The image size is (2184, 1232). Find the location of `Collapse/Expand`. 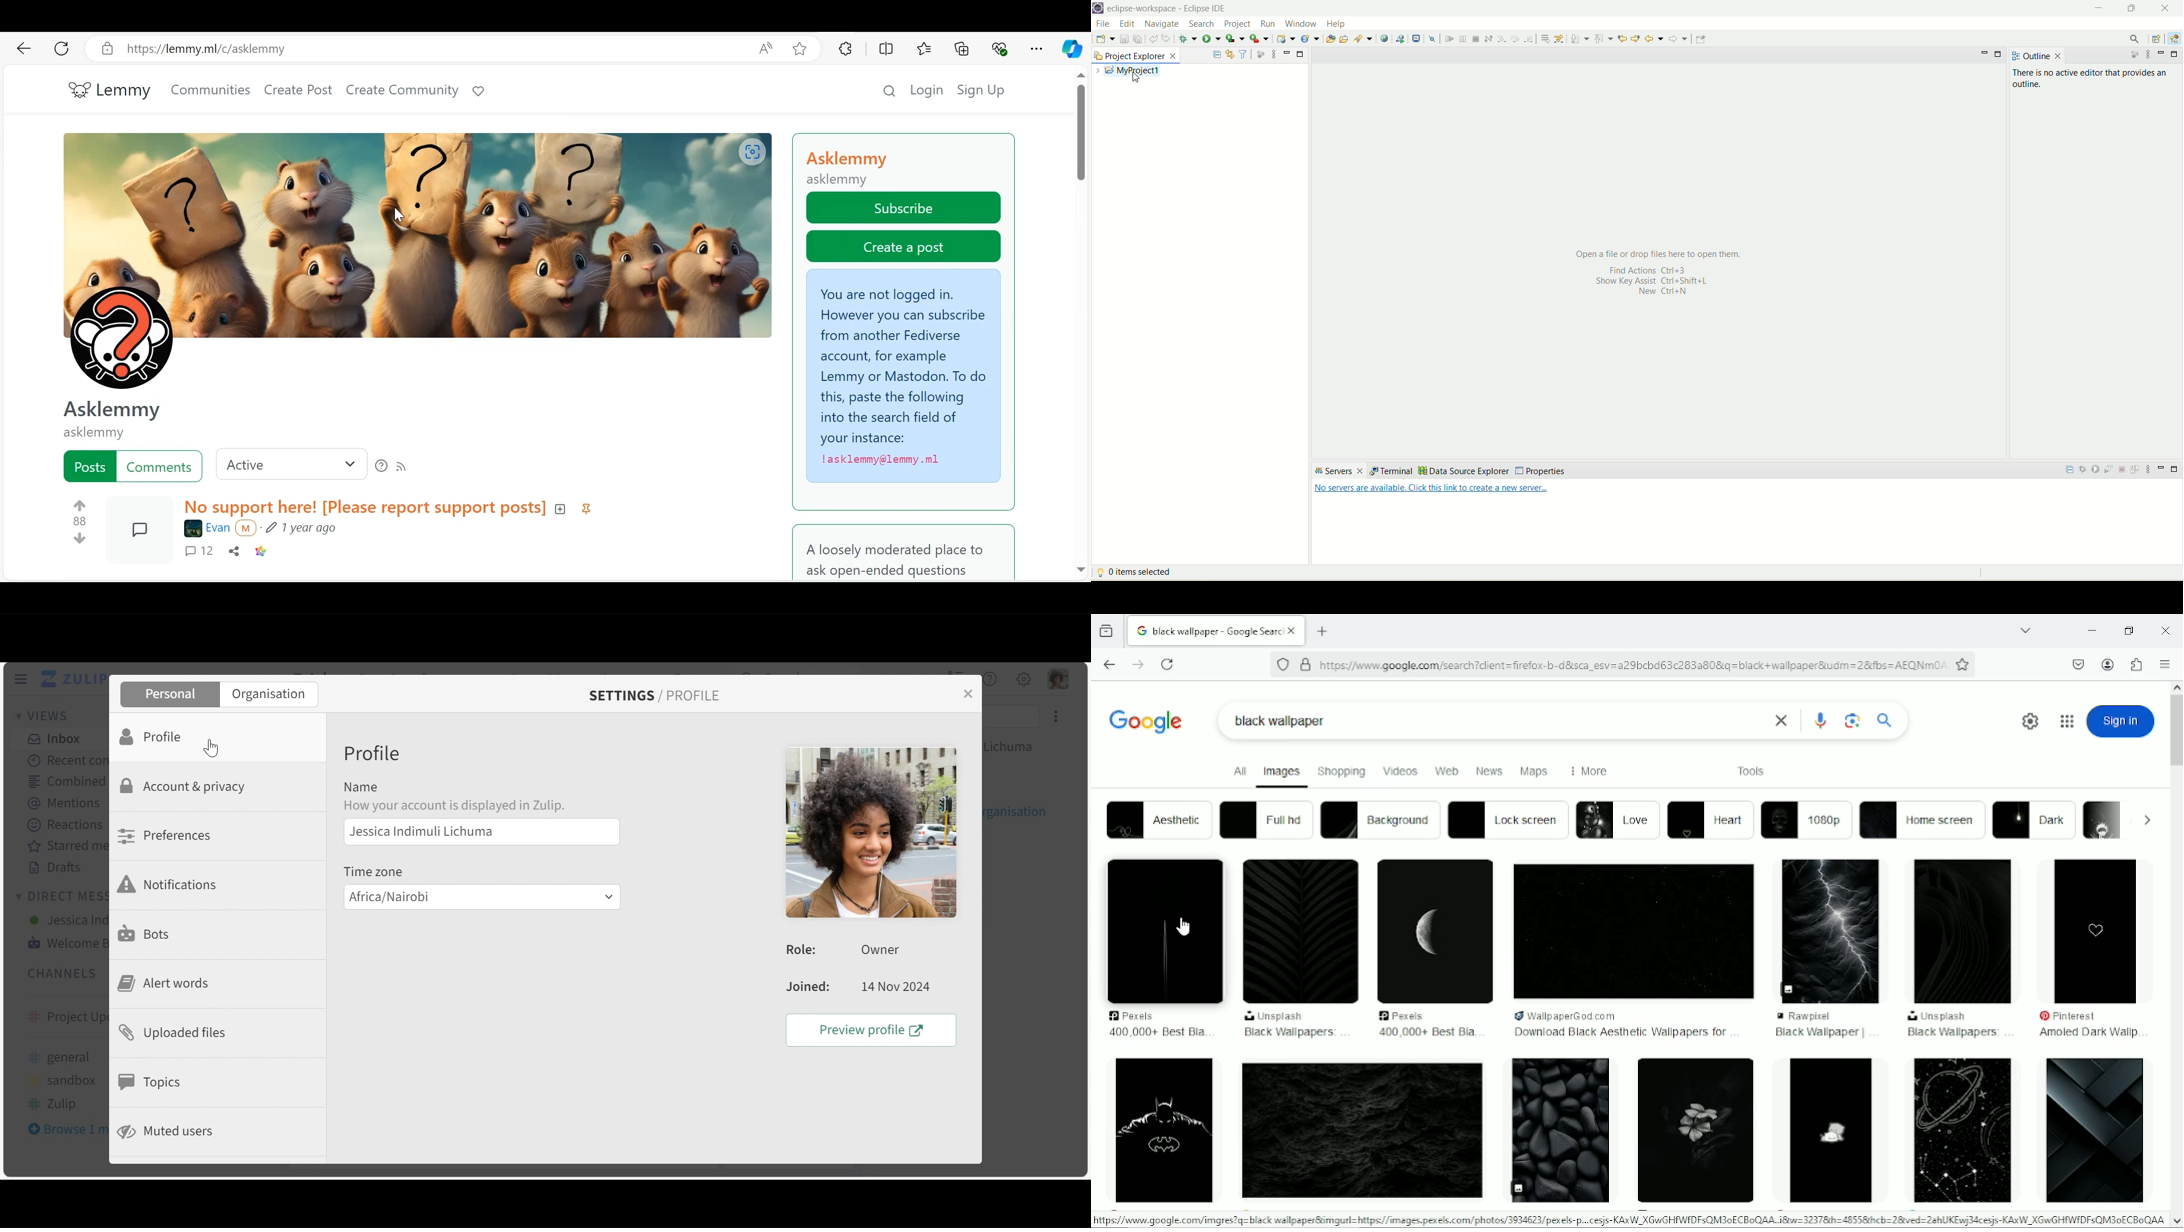

Collapse/Expand is located at coordinates (561, 509).